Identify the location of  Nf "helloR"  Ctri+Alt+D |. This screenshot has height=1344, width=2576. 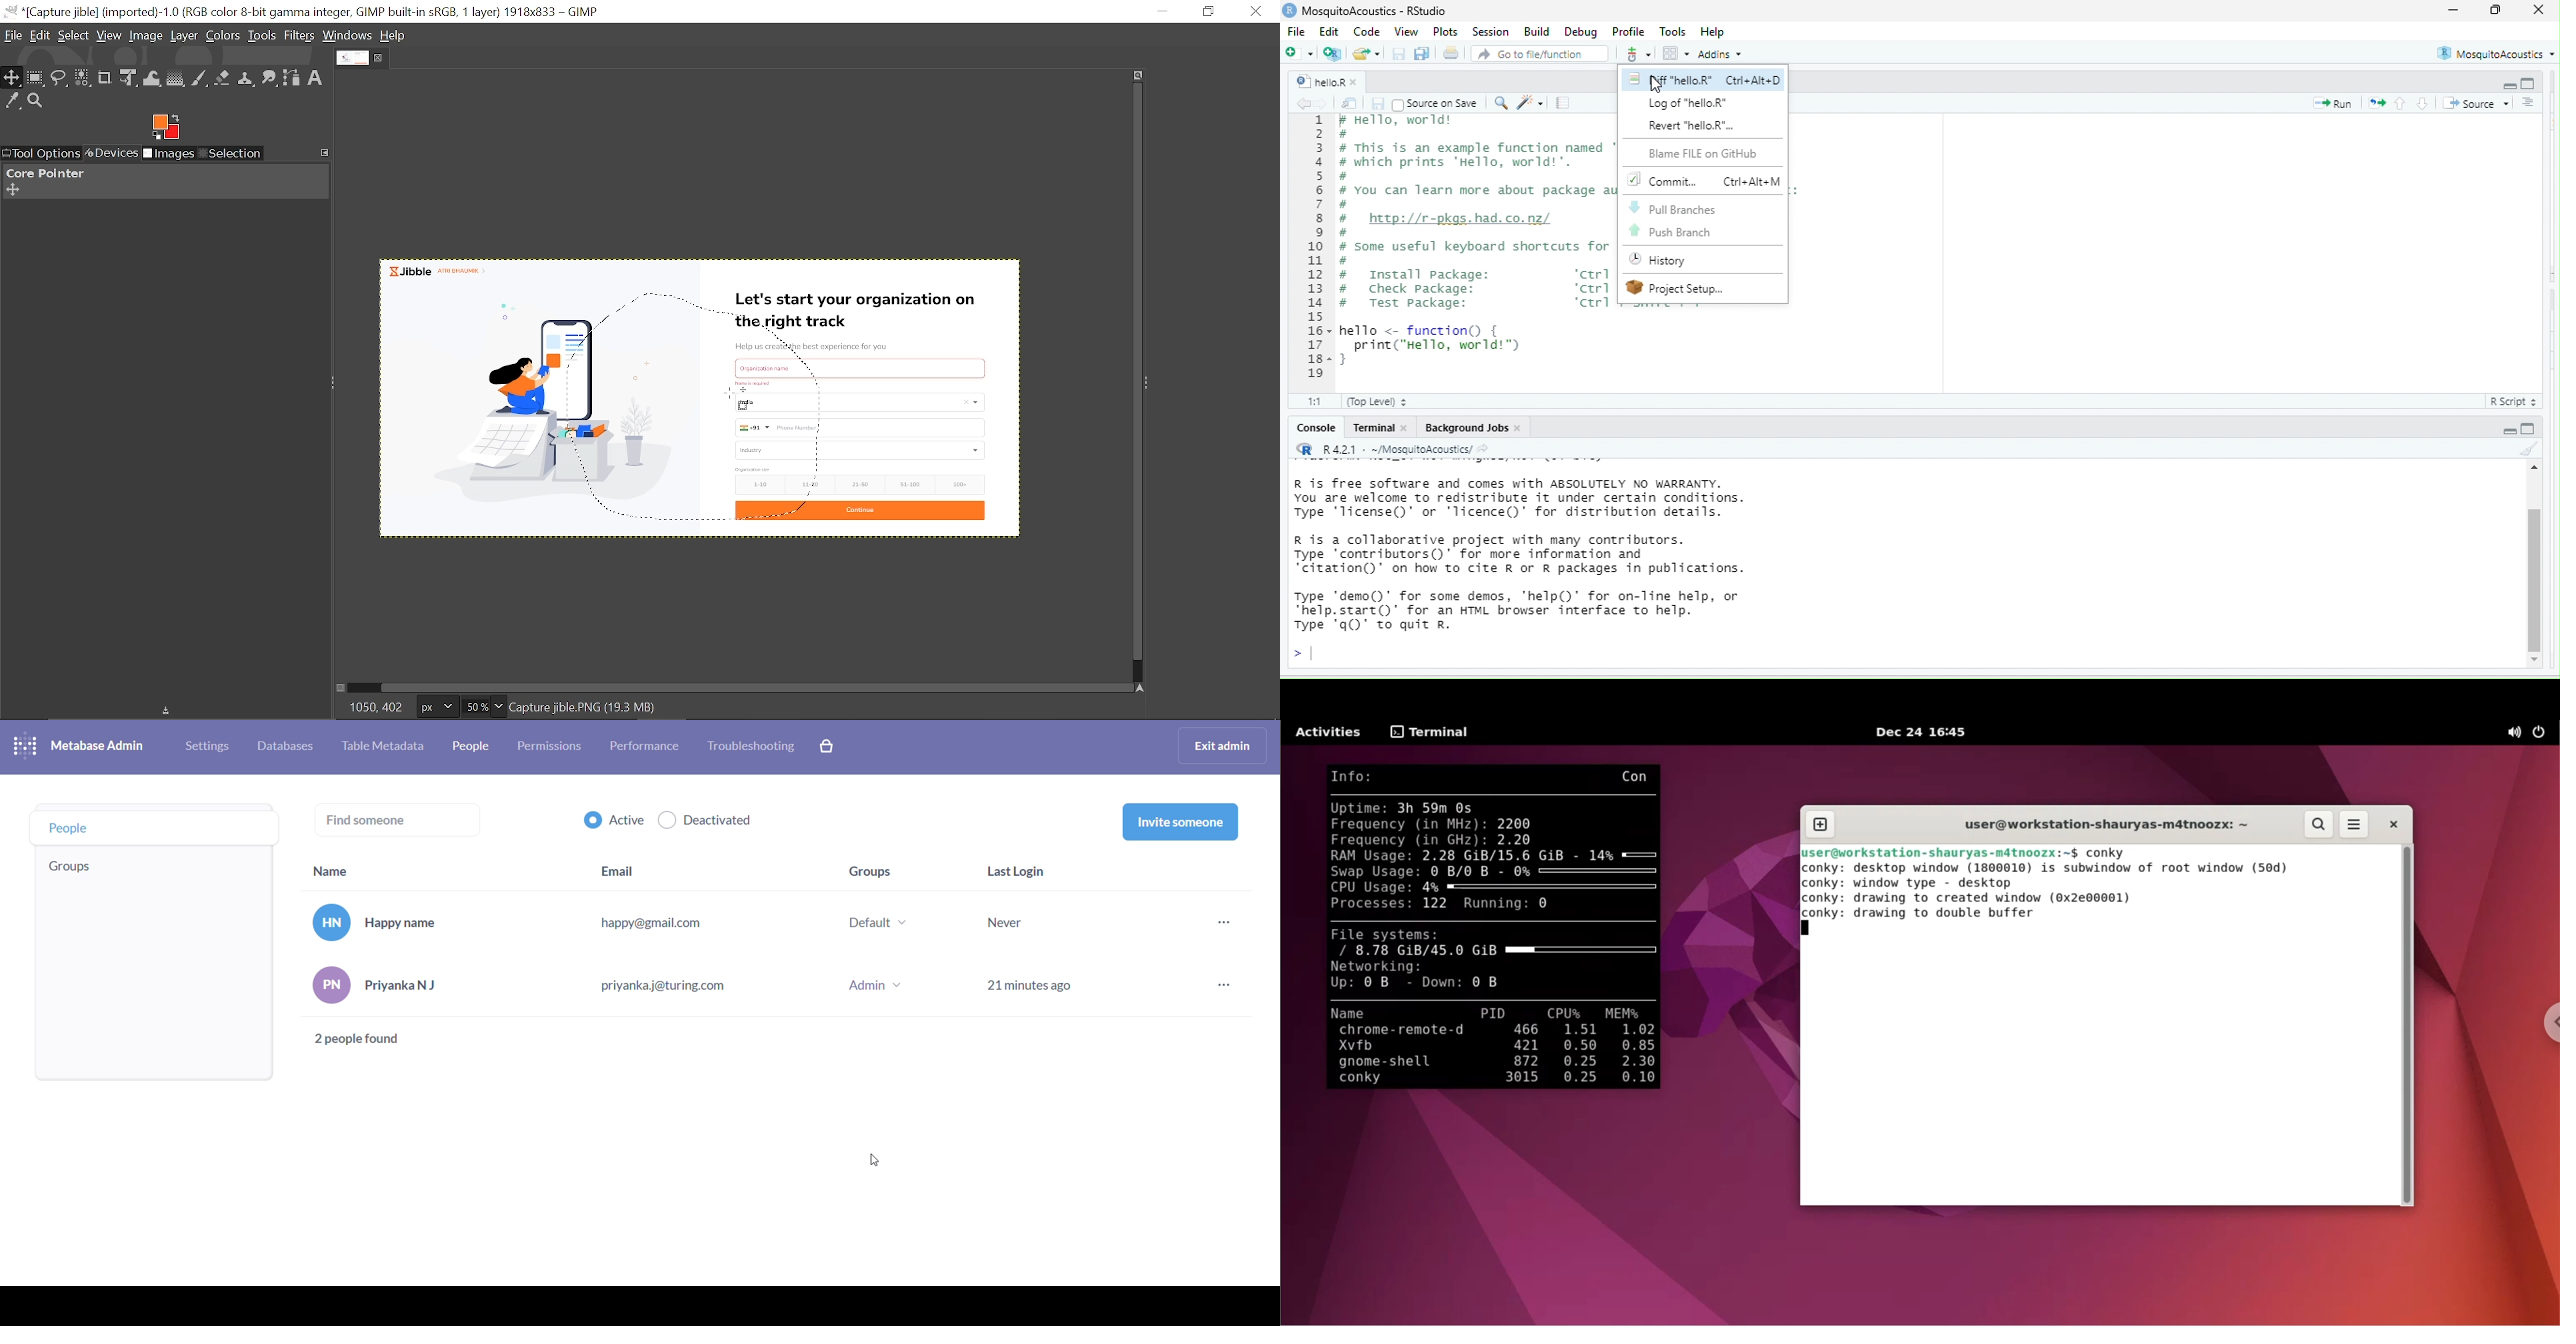
(1709, 81).